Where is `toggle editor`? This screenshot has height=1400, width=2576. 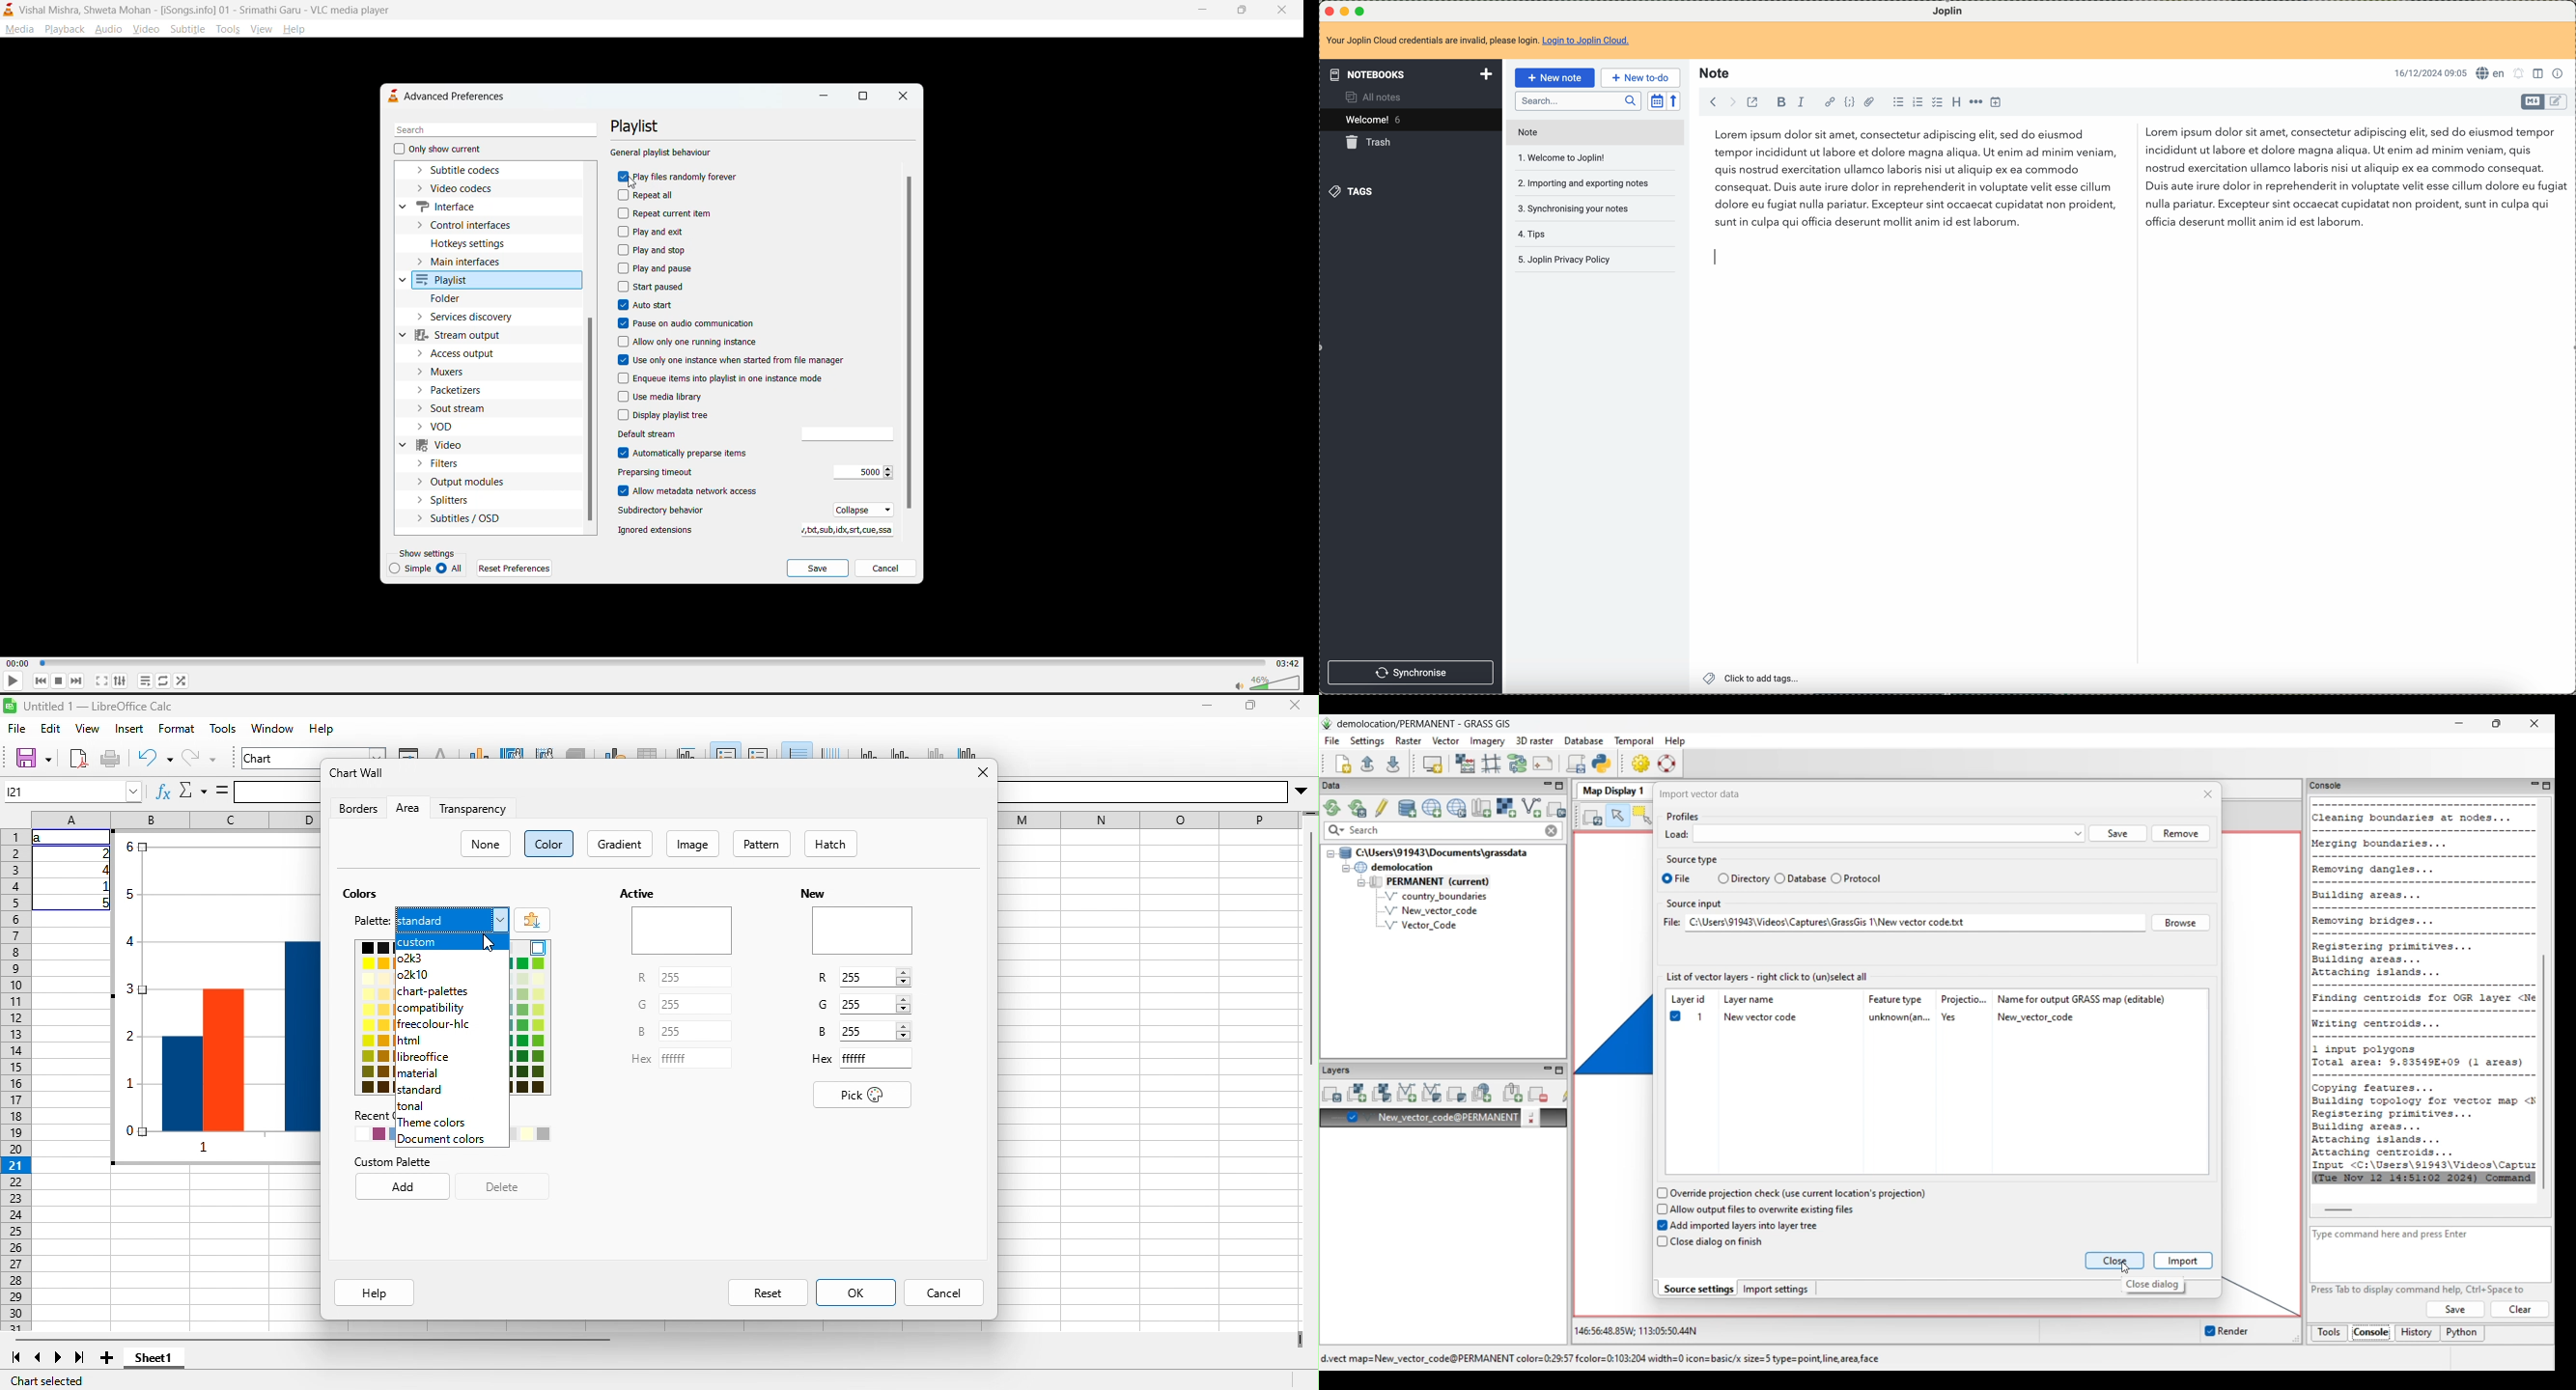 toggle editor is located at coordinates (2532, 102).